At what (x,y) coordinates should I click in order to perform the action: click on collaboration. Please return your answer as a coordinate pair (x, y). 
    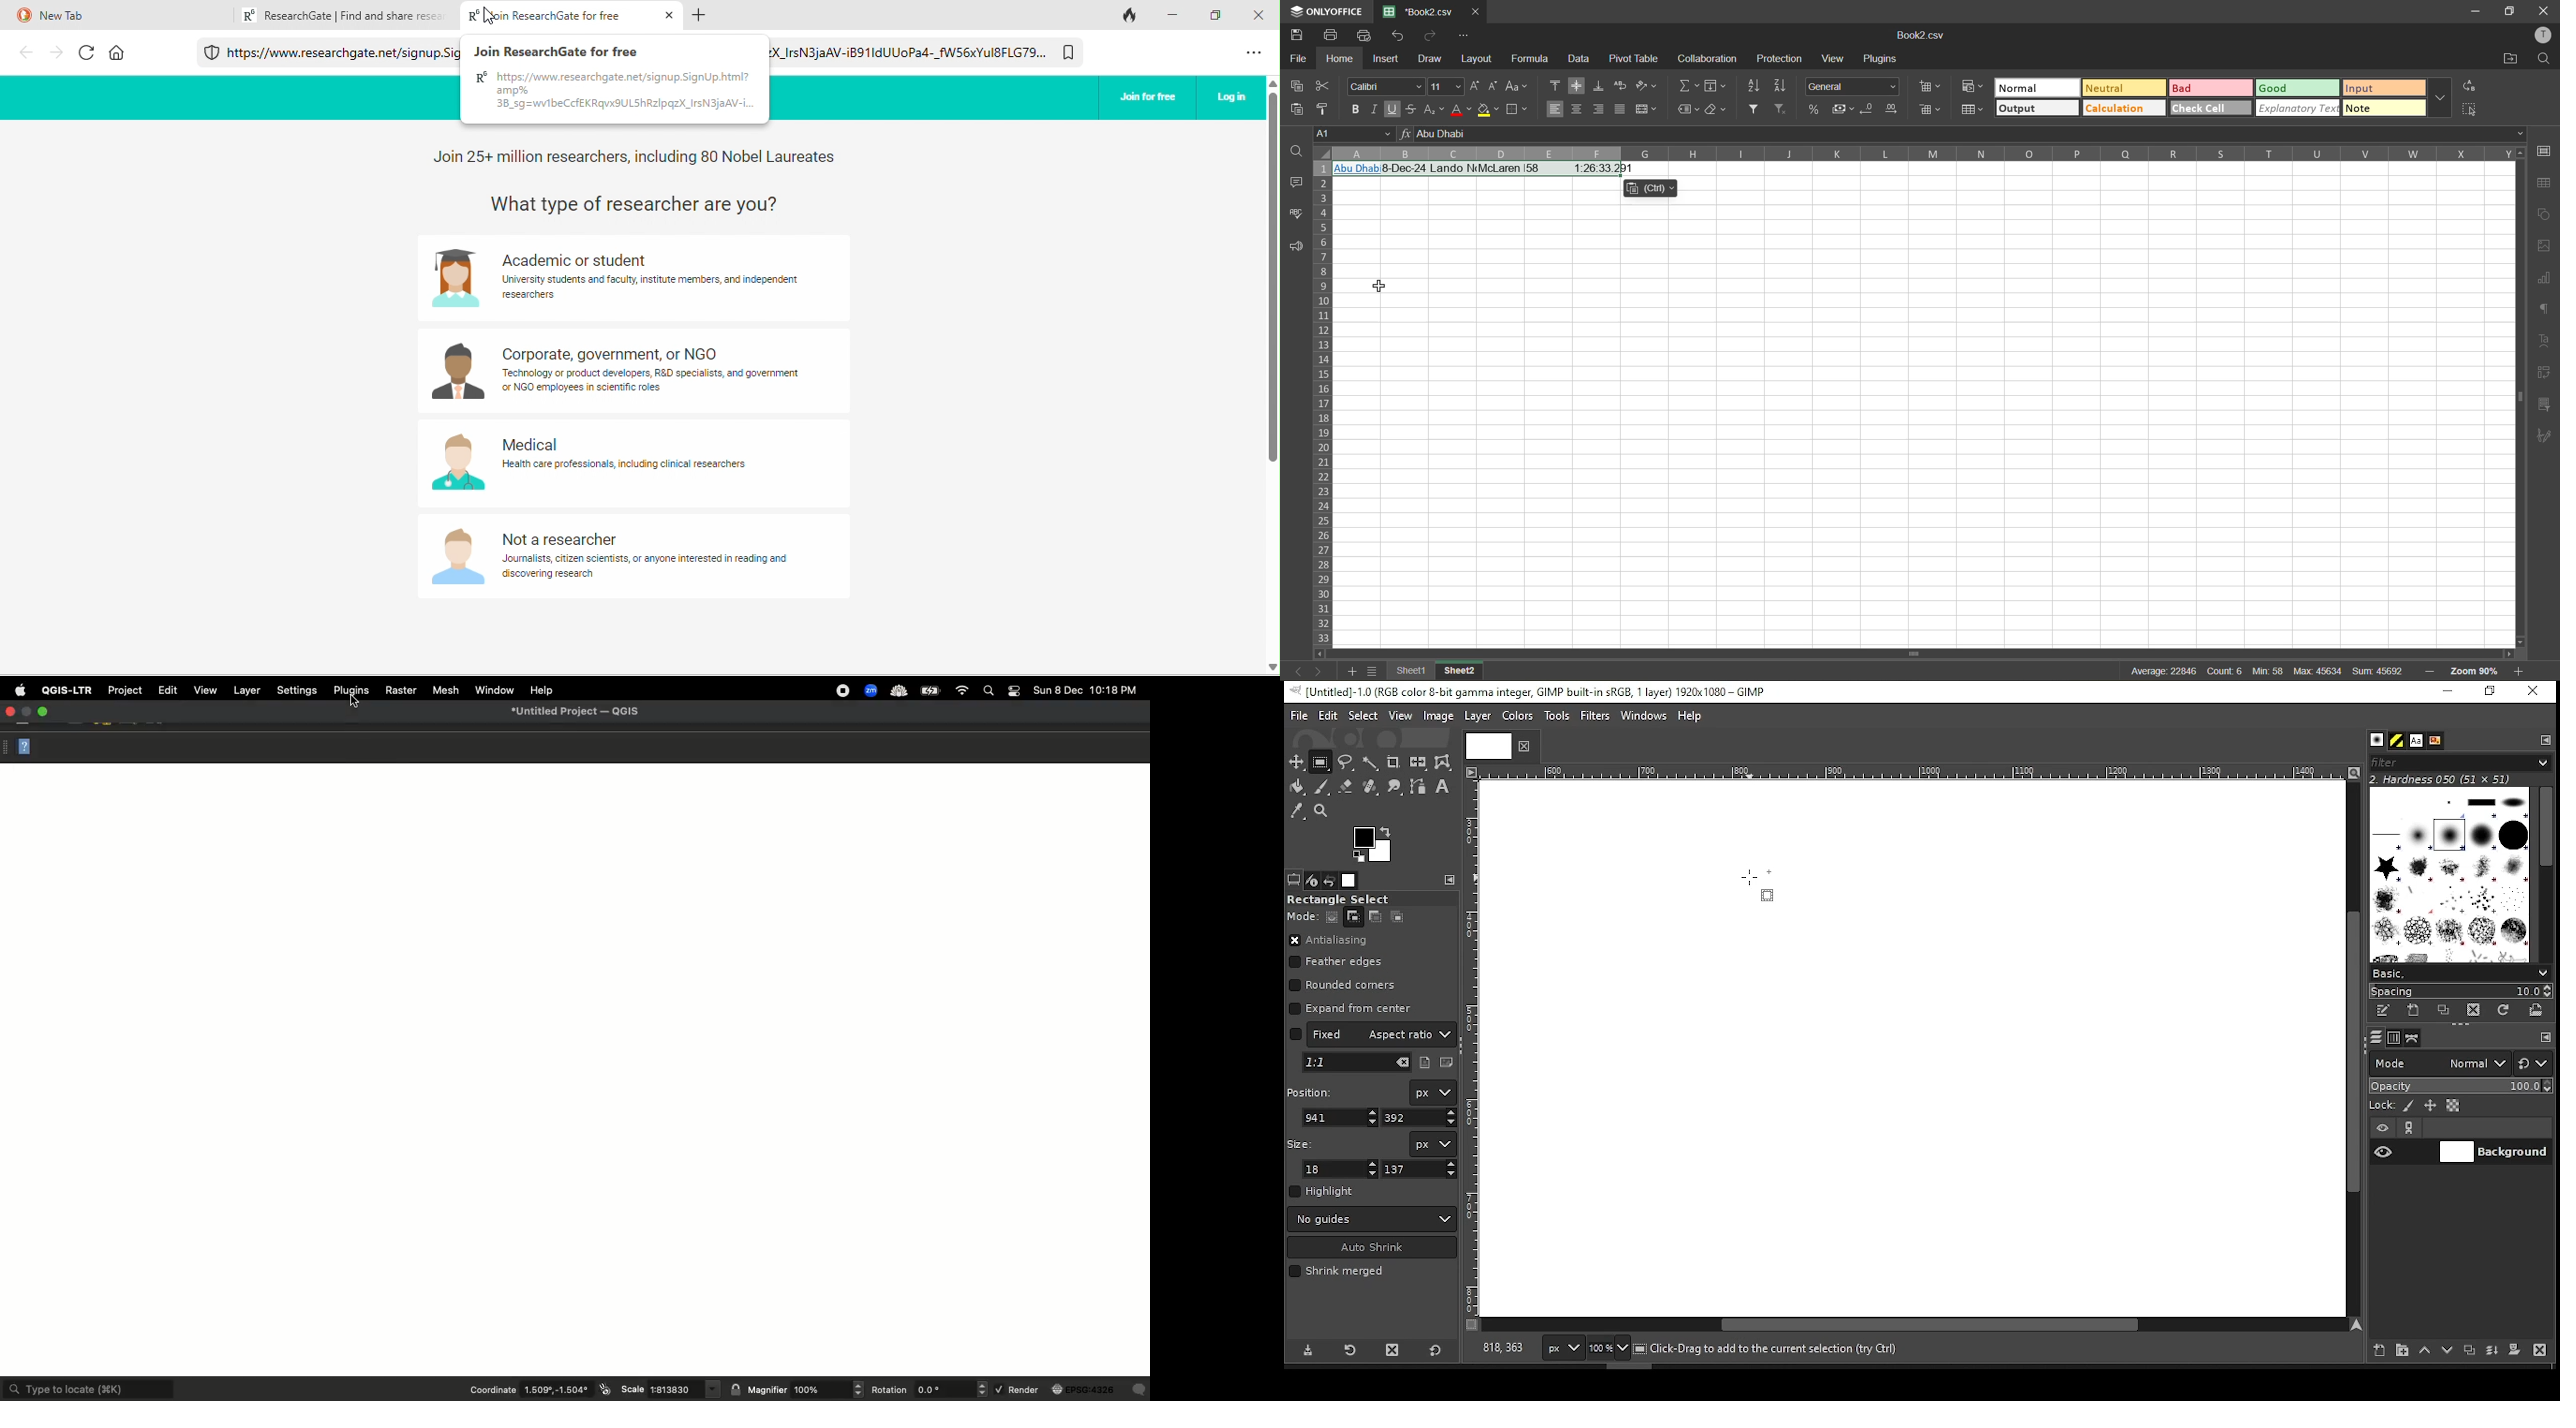
    Looking at the image, I should click on (1708, 59).